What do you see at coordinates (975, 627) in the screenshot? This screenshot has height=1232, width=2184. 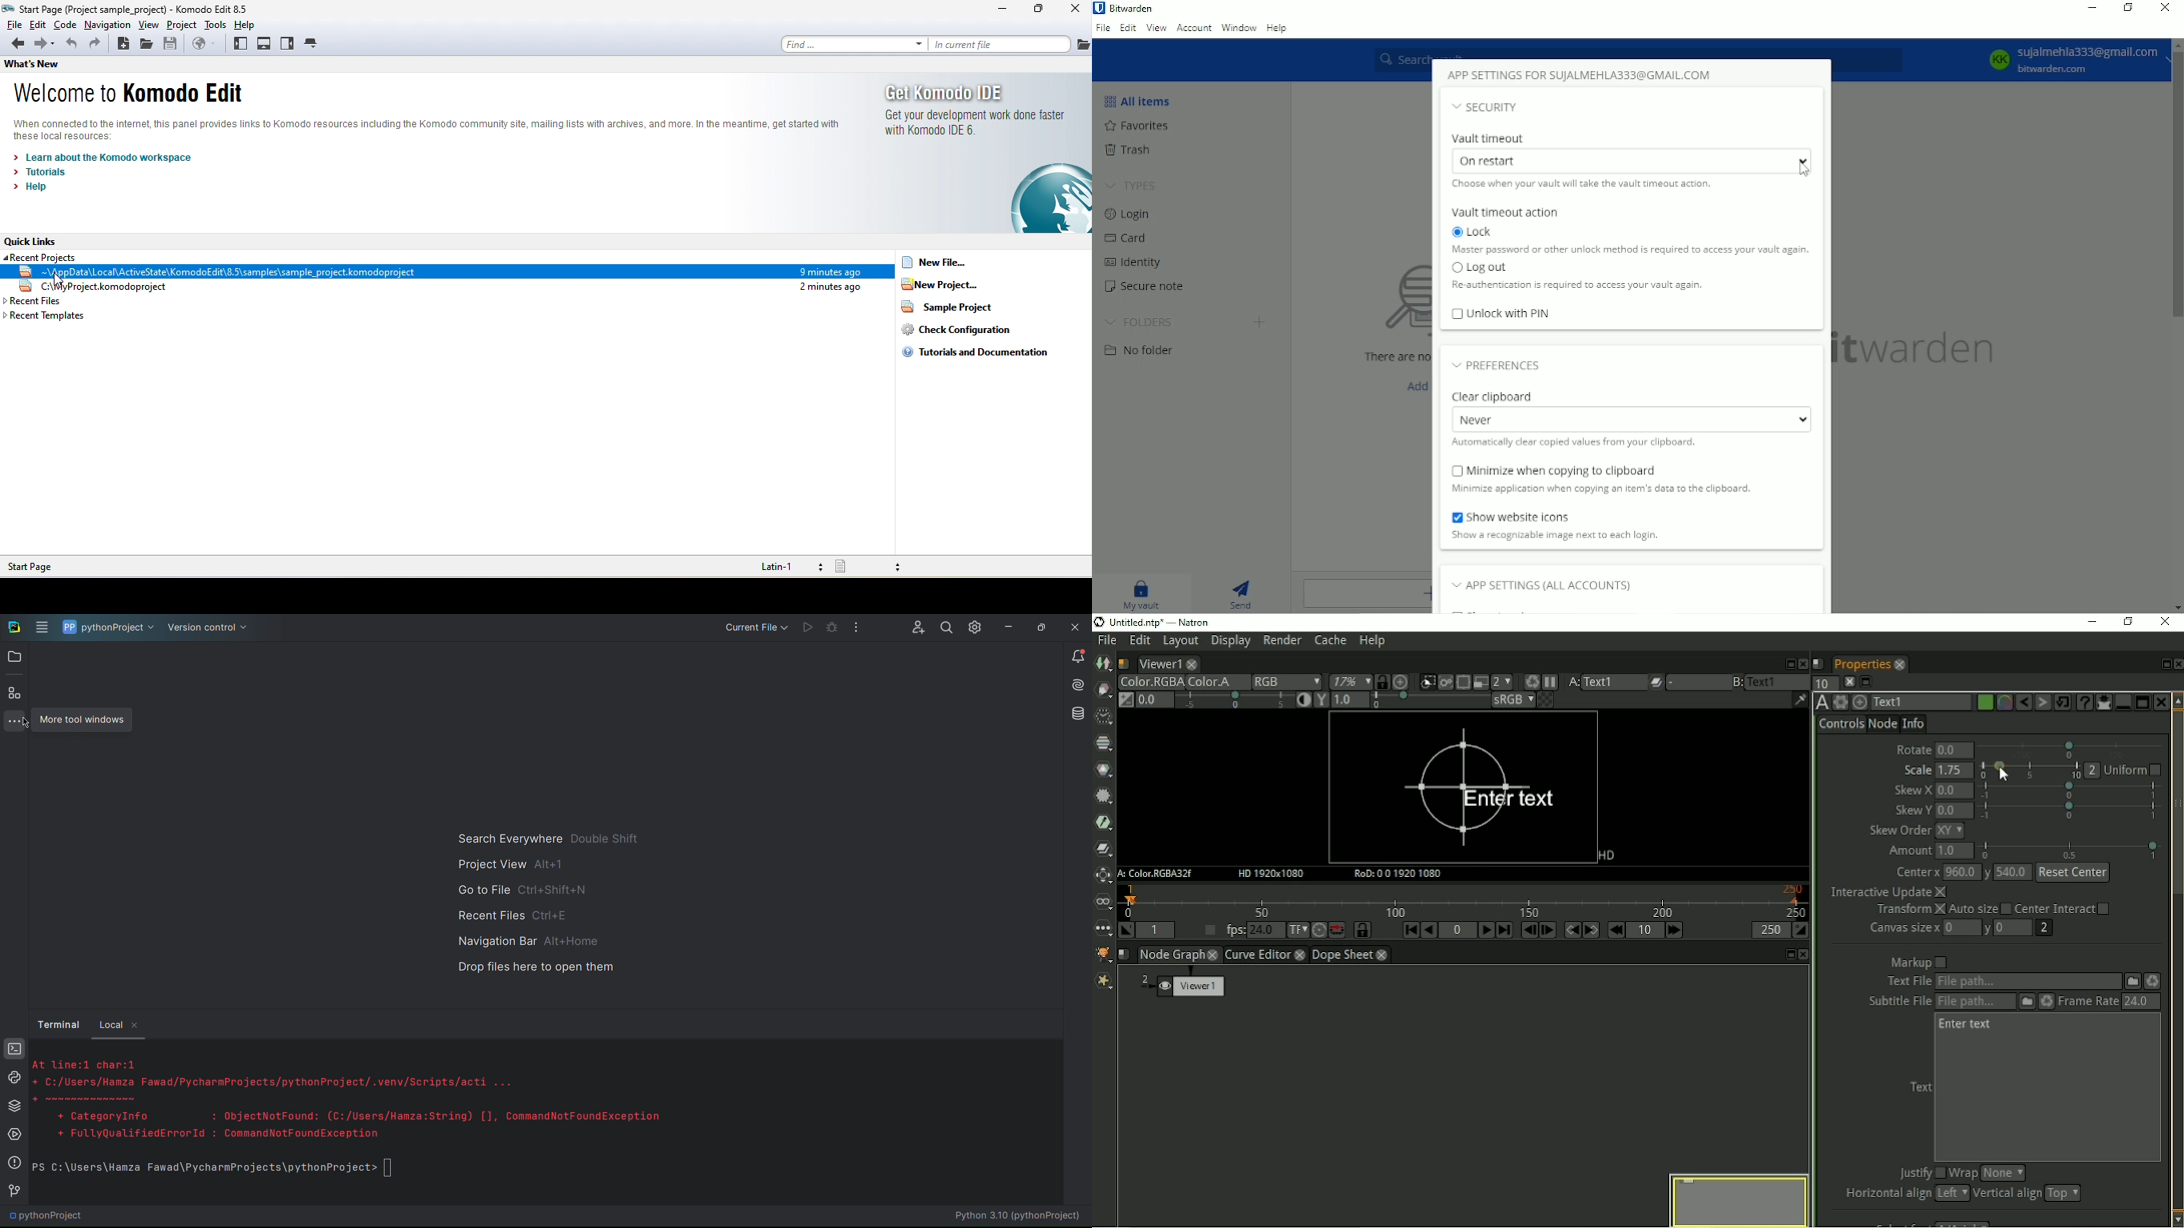 I see `Settings` at bounding box center [975, 627].